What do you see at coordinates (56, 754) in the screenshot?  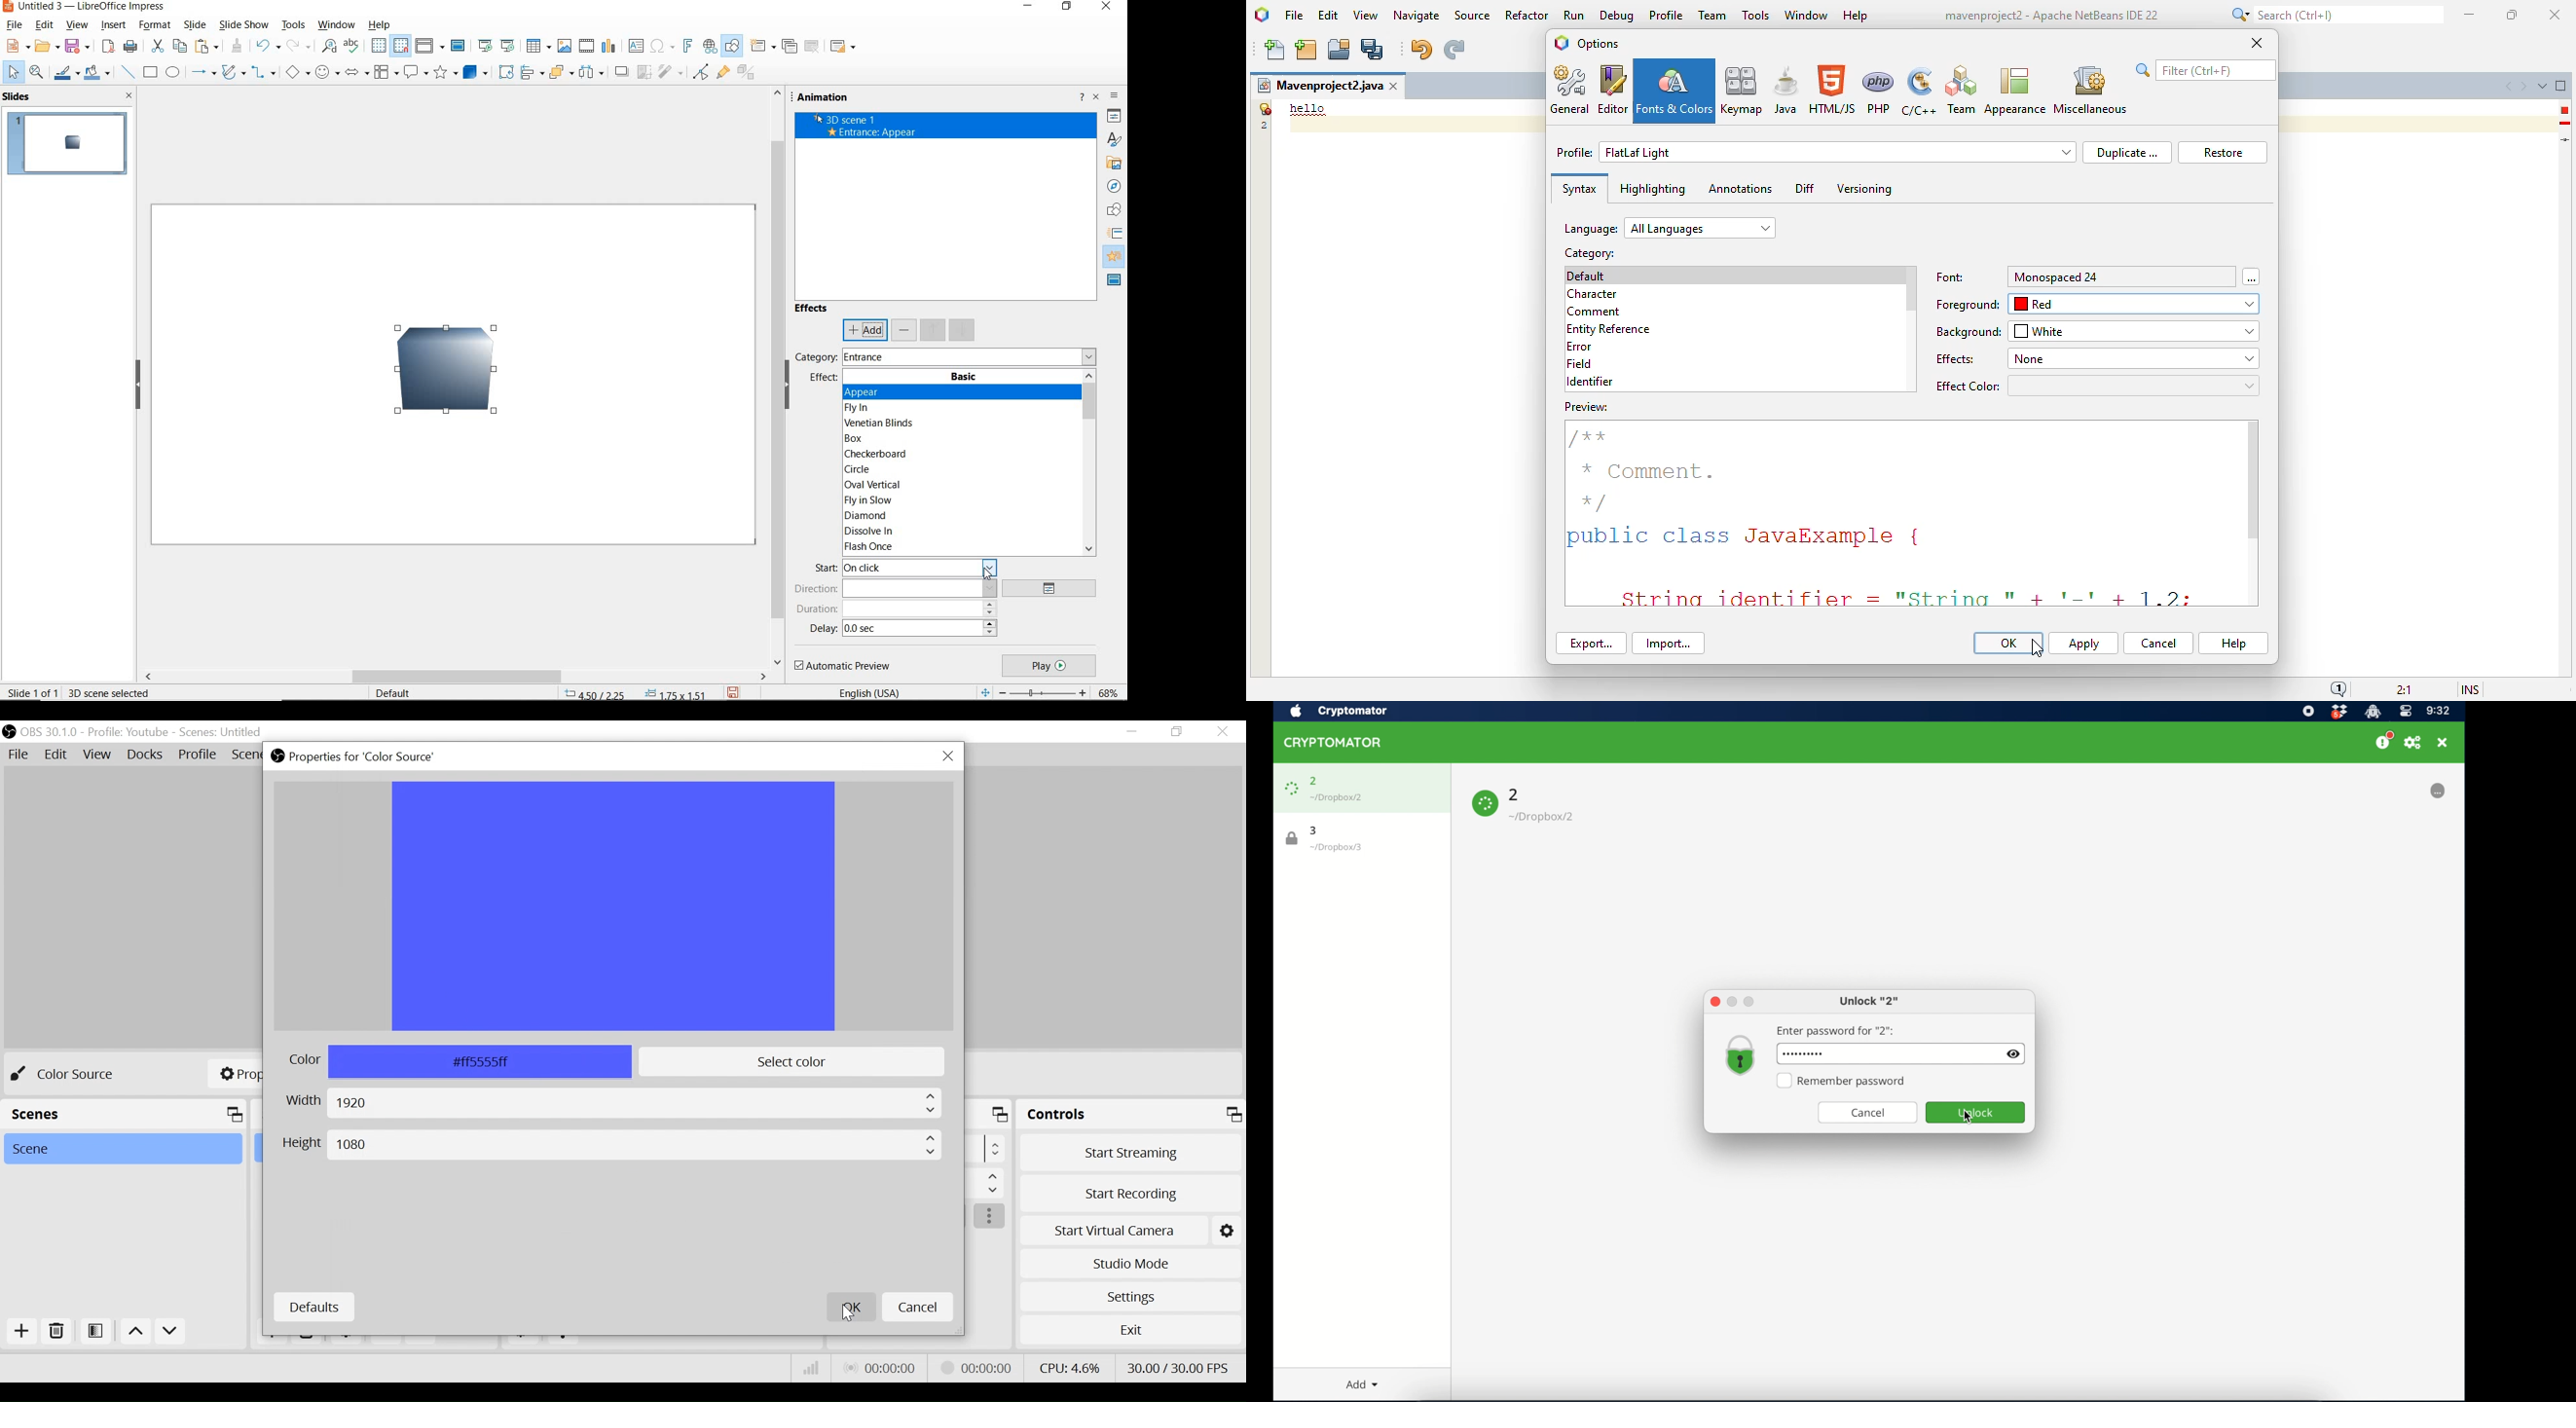 I see `Edit` at bounding box center [56, 754].